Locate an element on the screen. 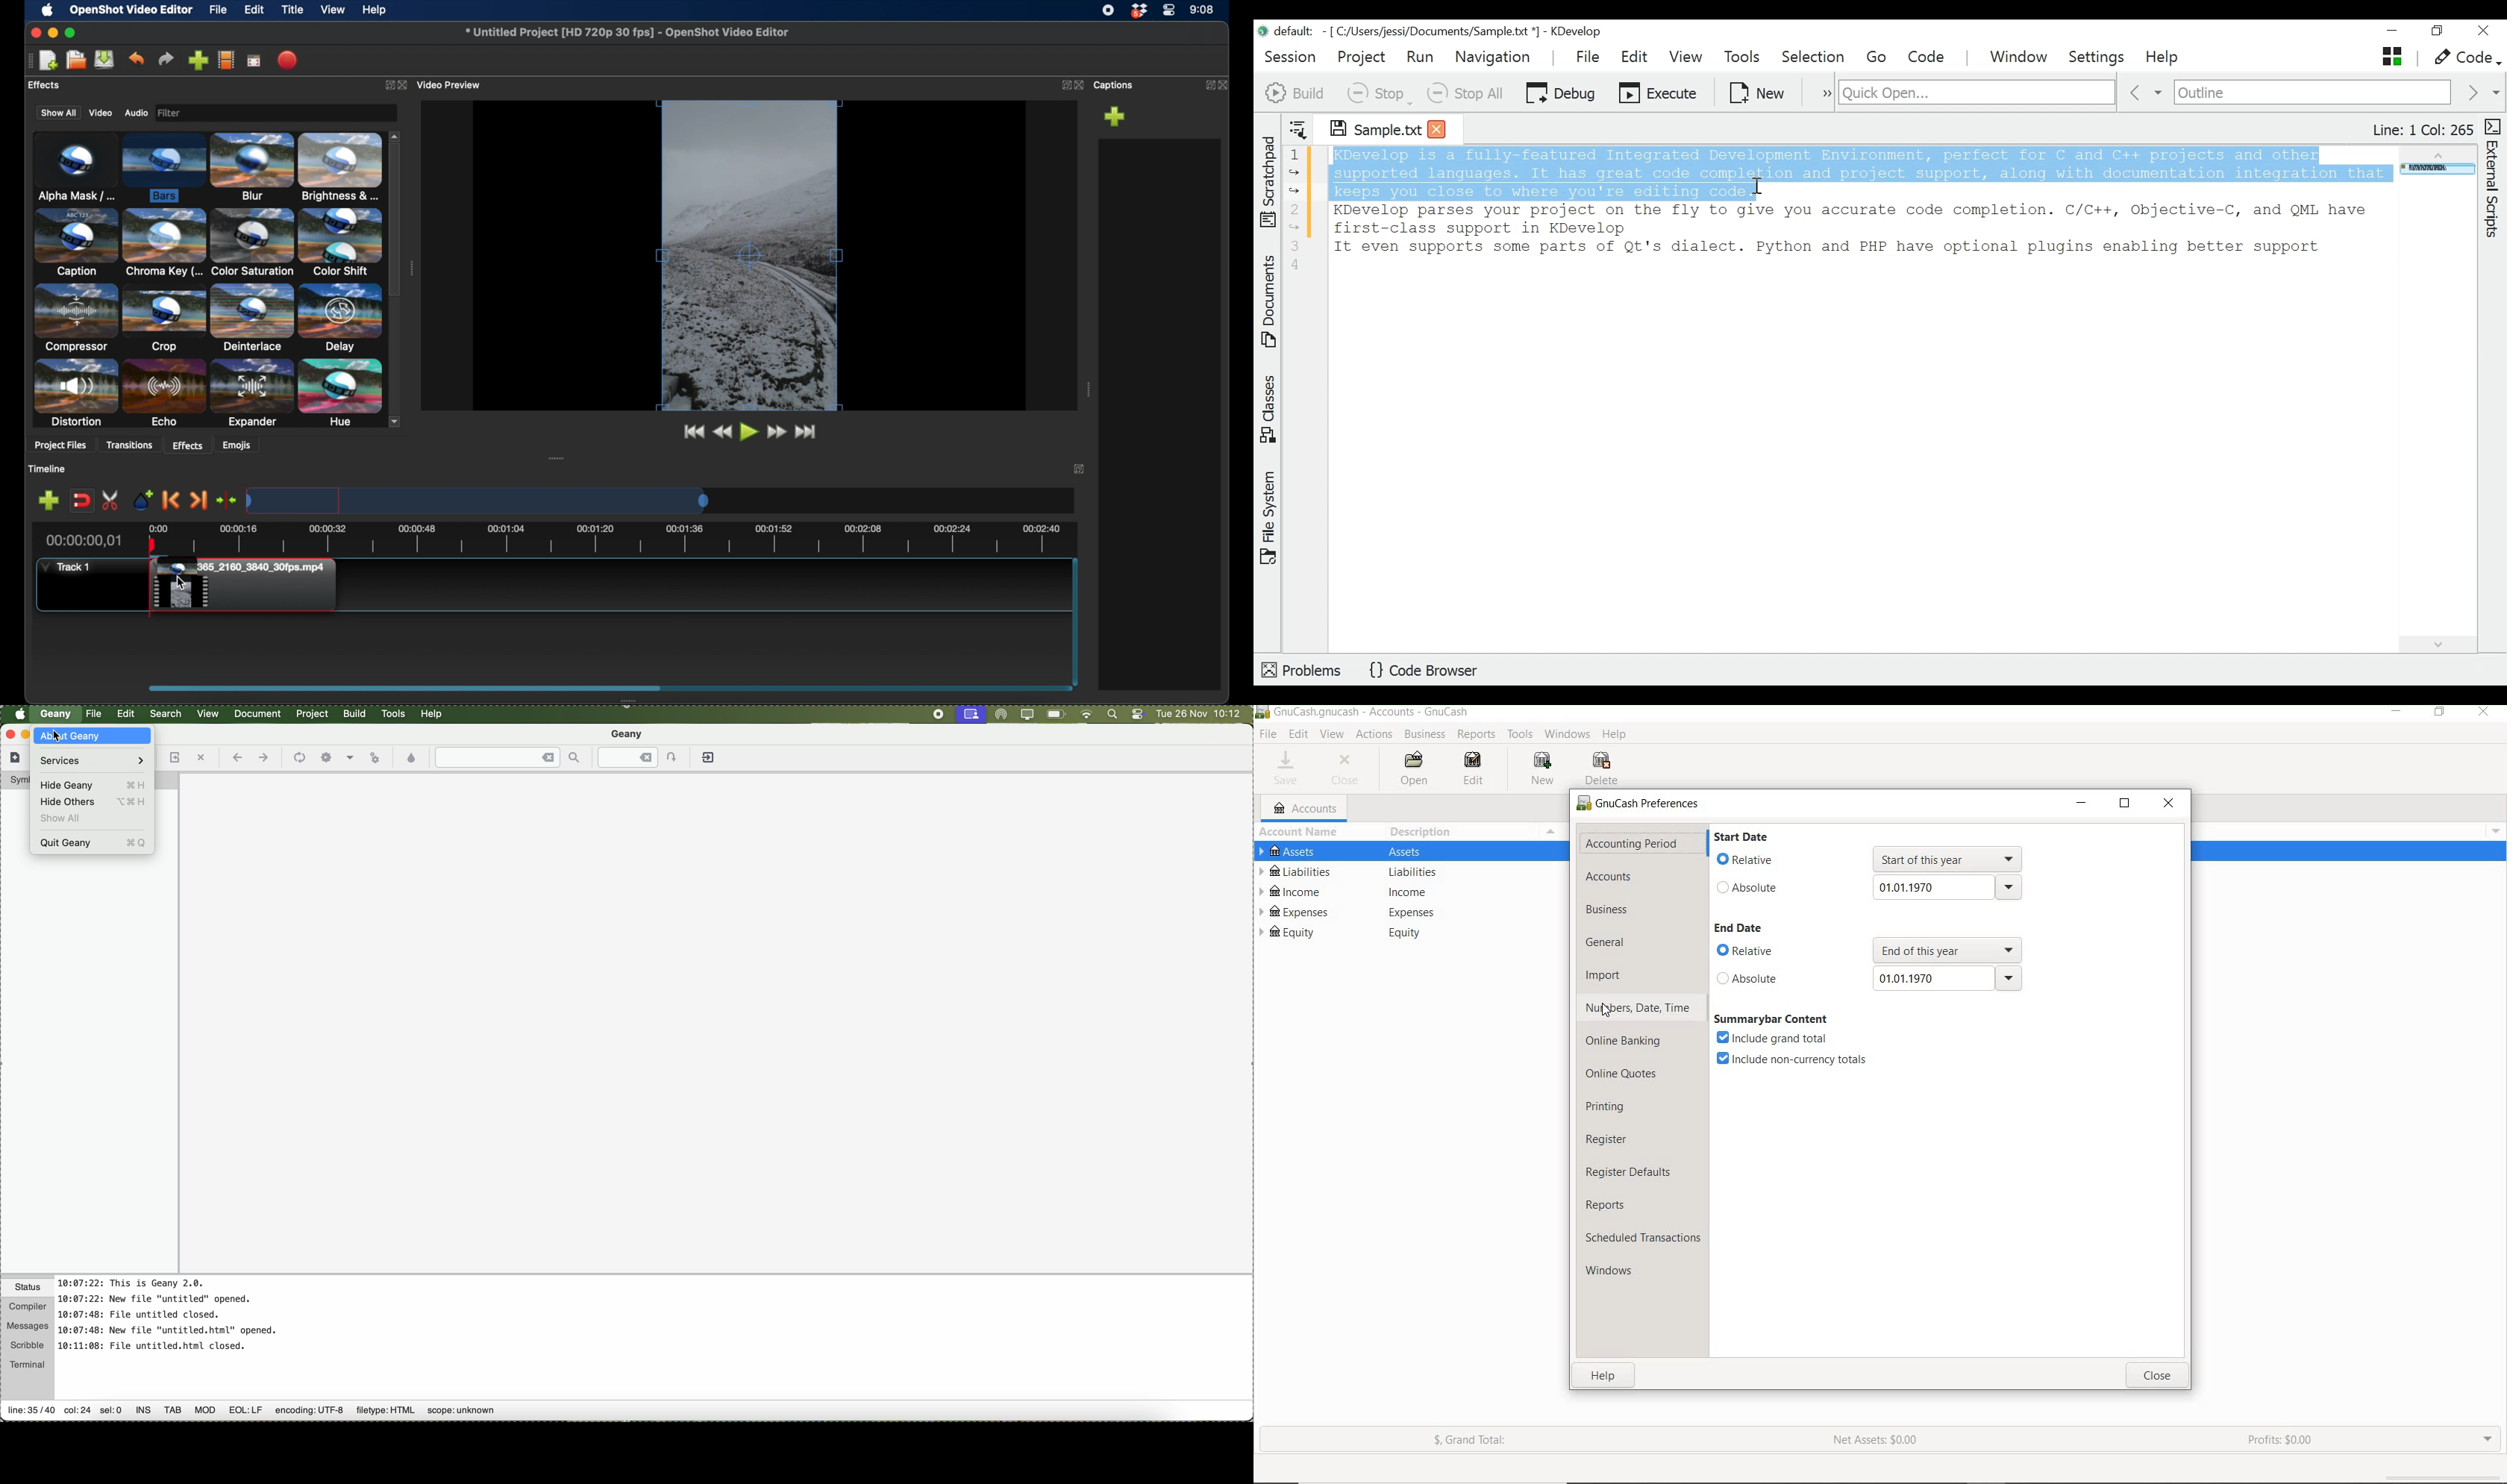 This screenshot has width=2520, height=1484. About Geany is located at coordinates (94, 737).